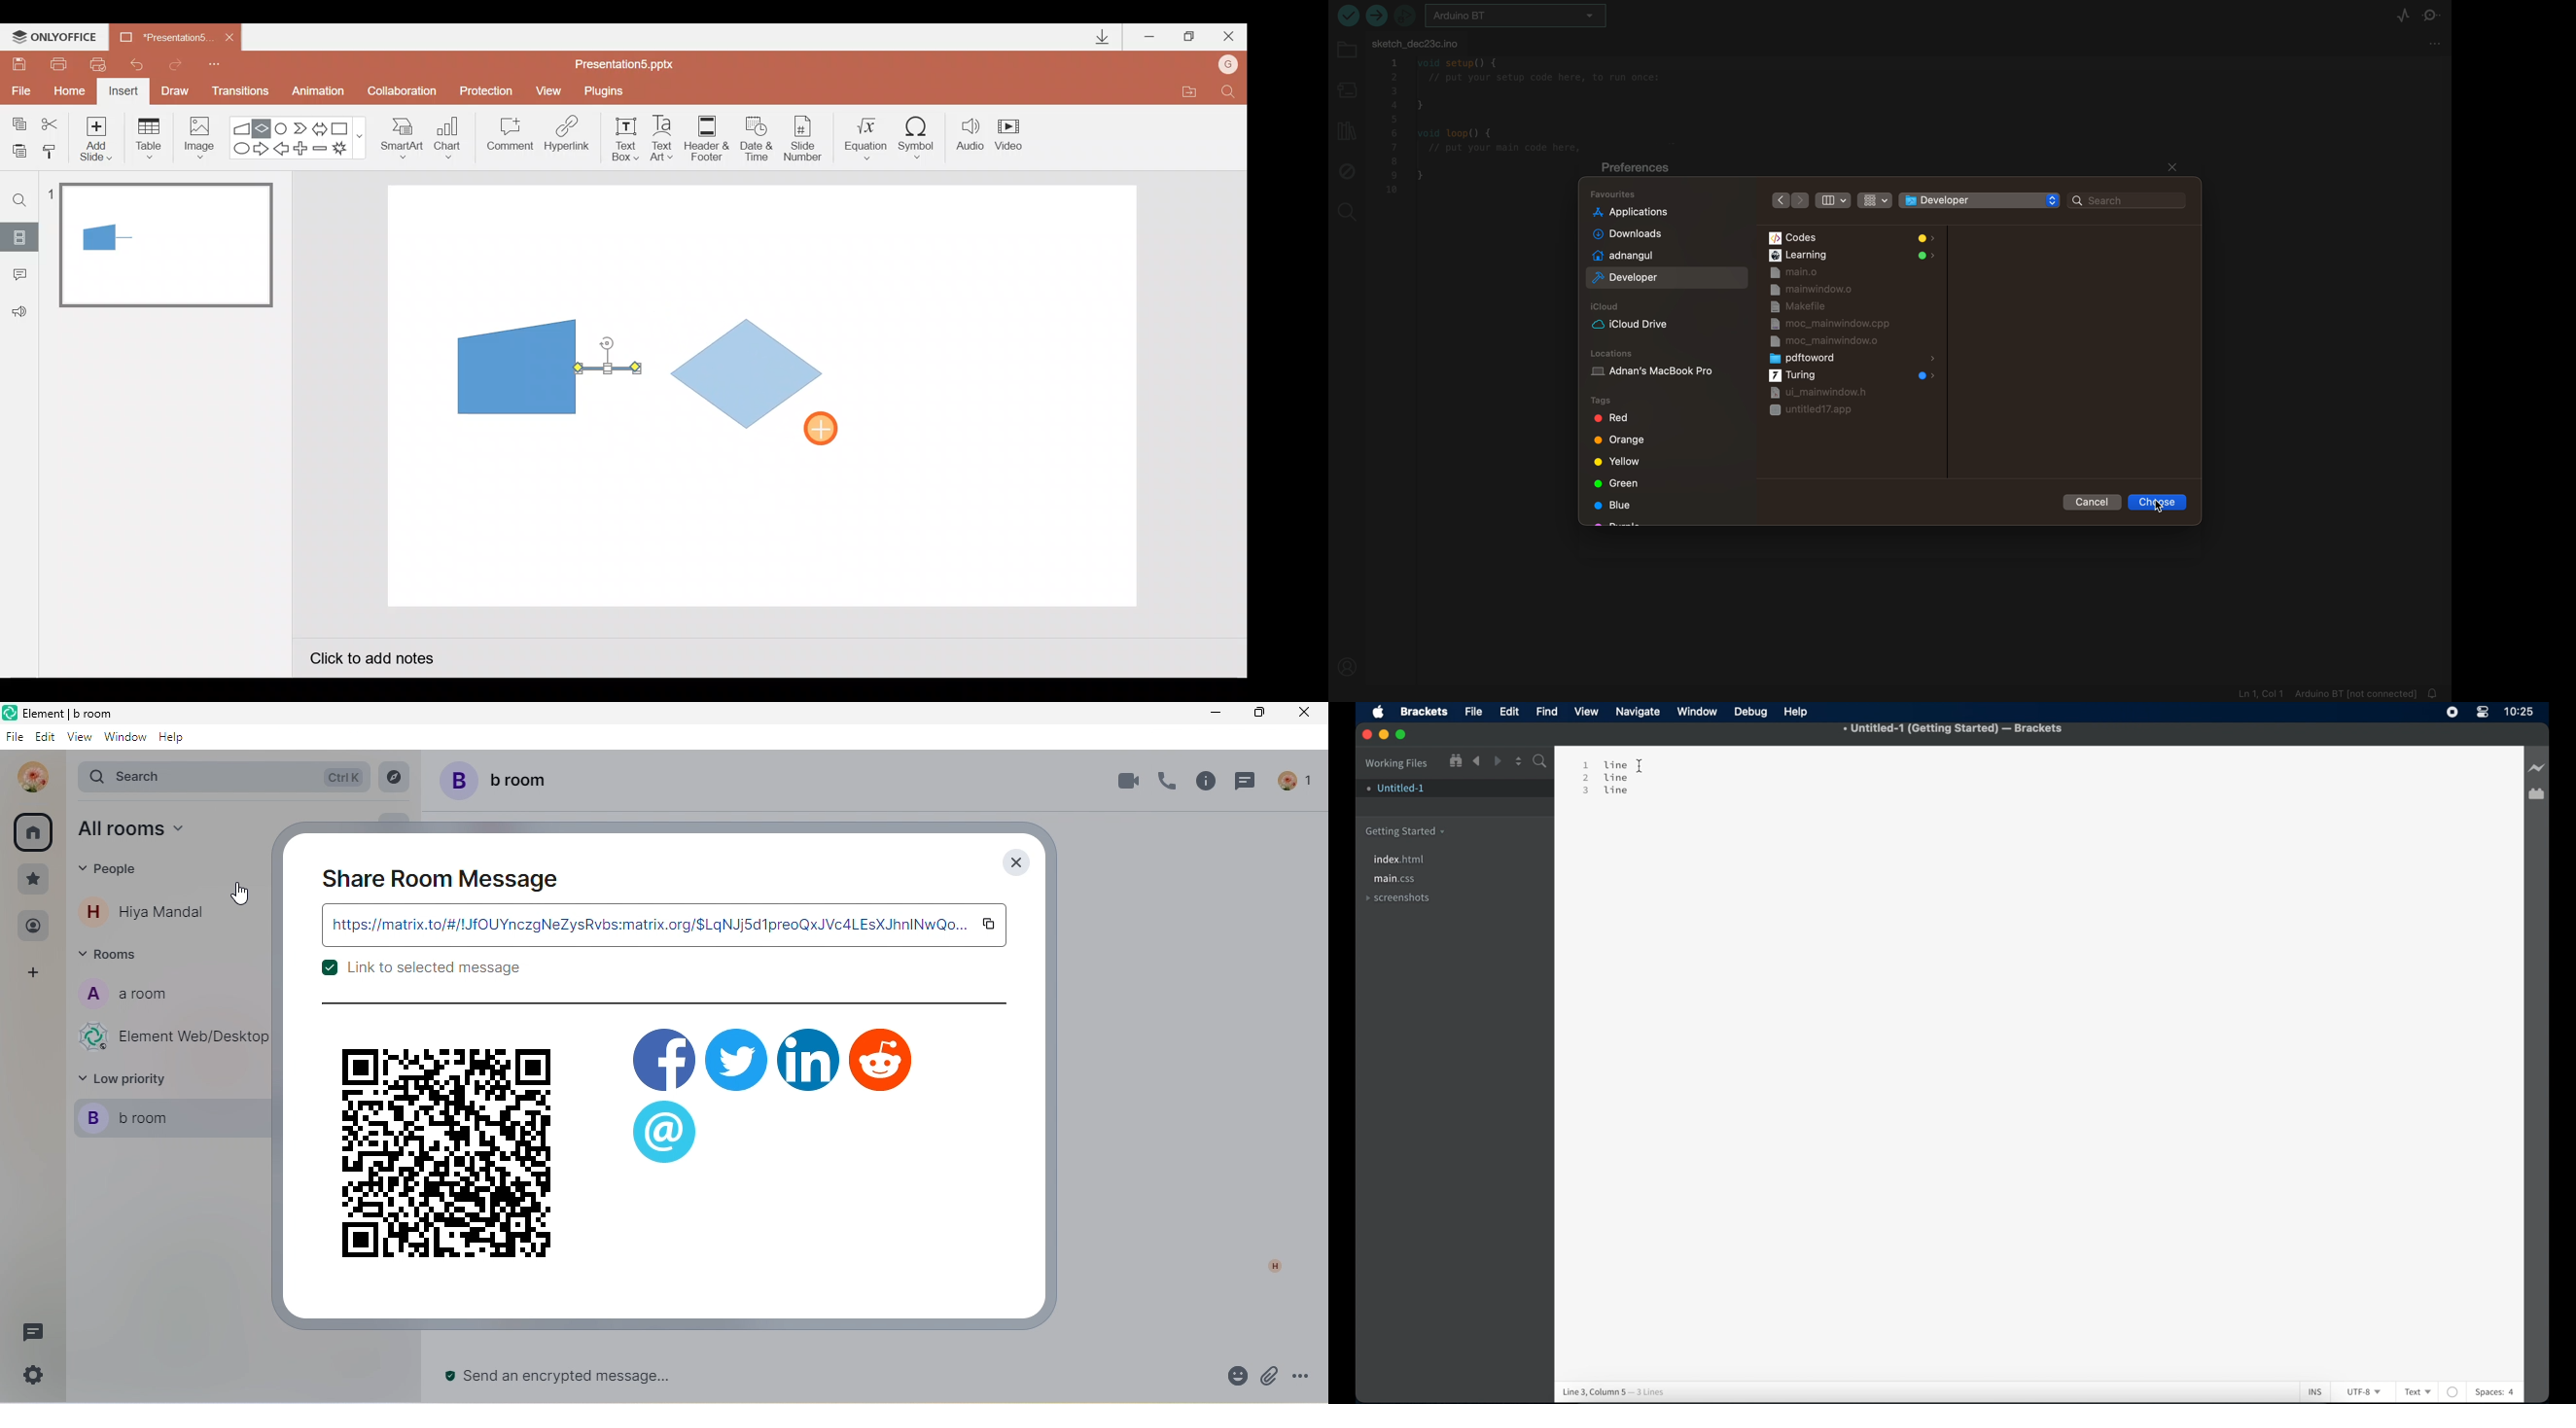 This screenshot has height=1428, width=2576. Describe the element at coordinates (1101, 38) in the screenshot. I see `Downloads` at that location.